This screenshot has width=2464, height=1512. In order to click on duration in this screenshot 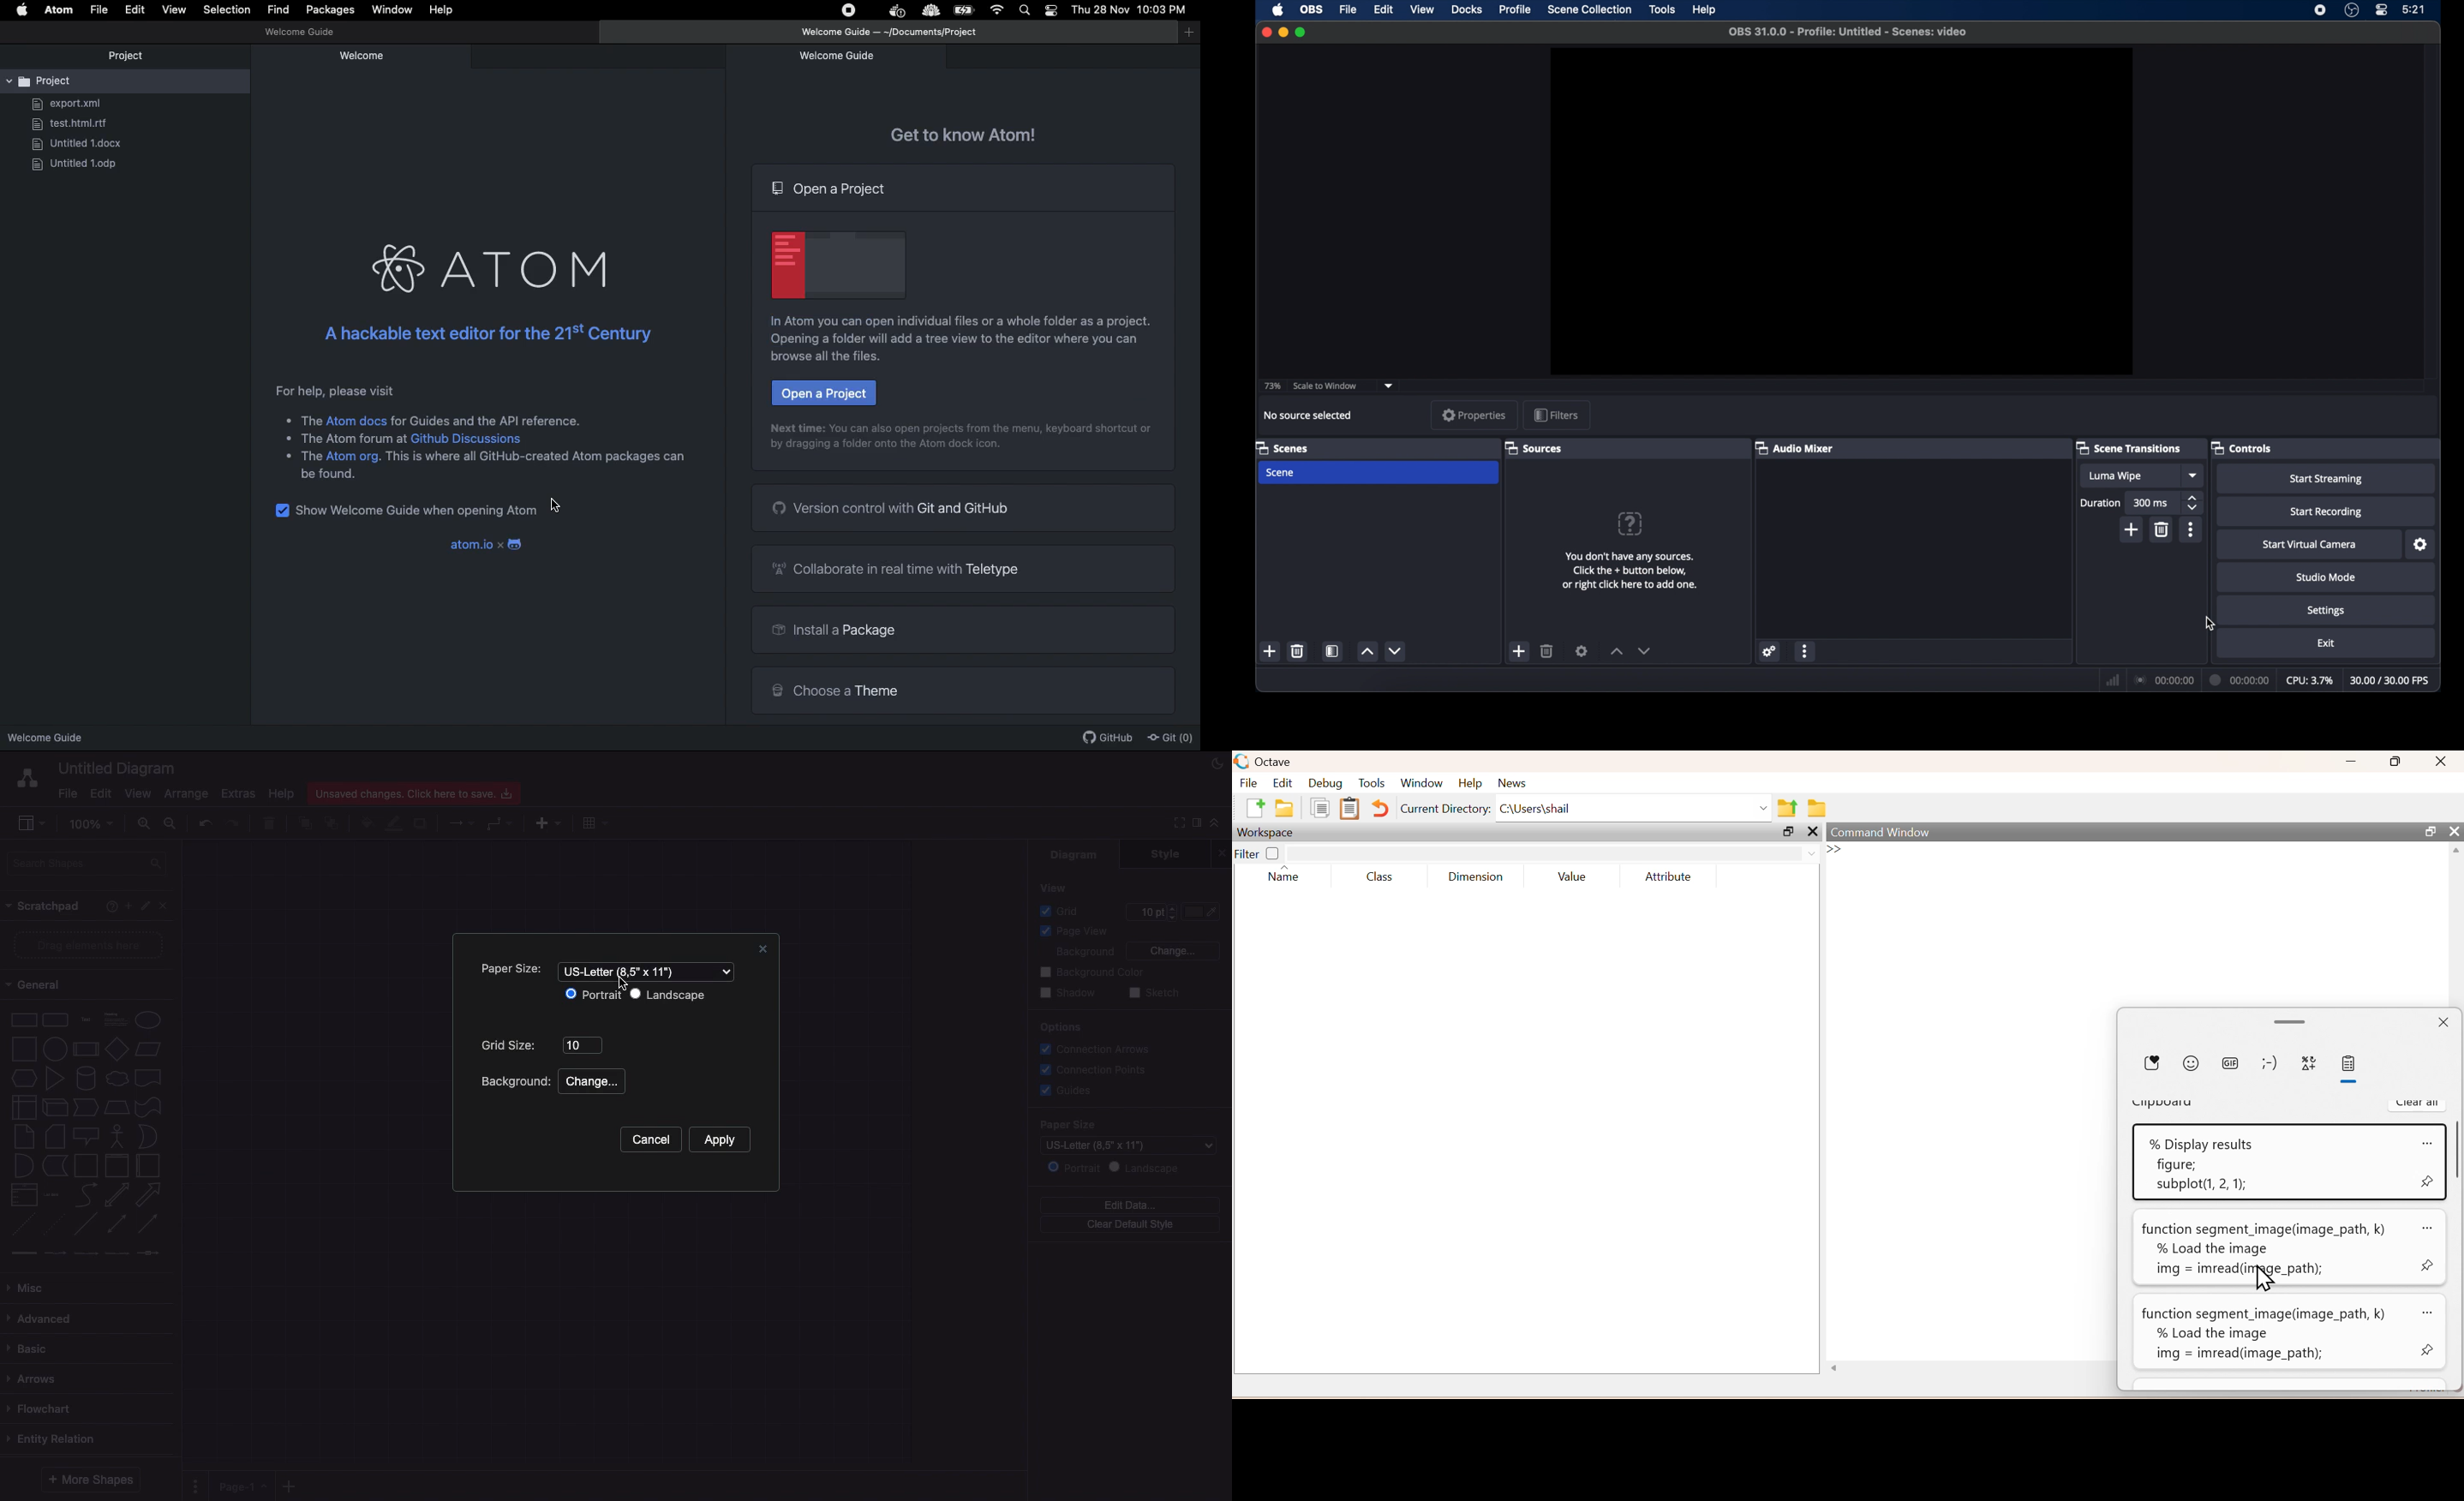, I will do `click(2241, 680)`.